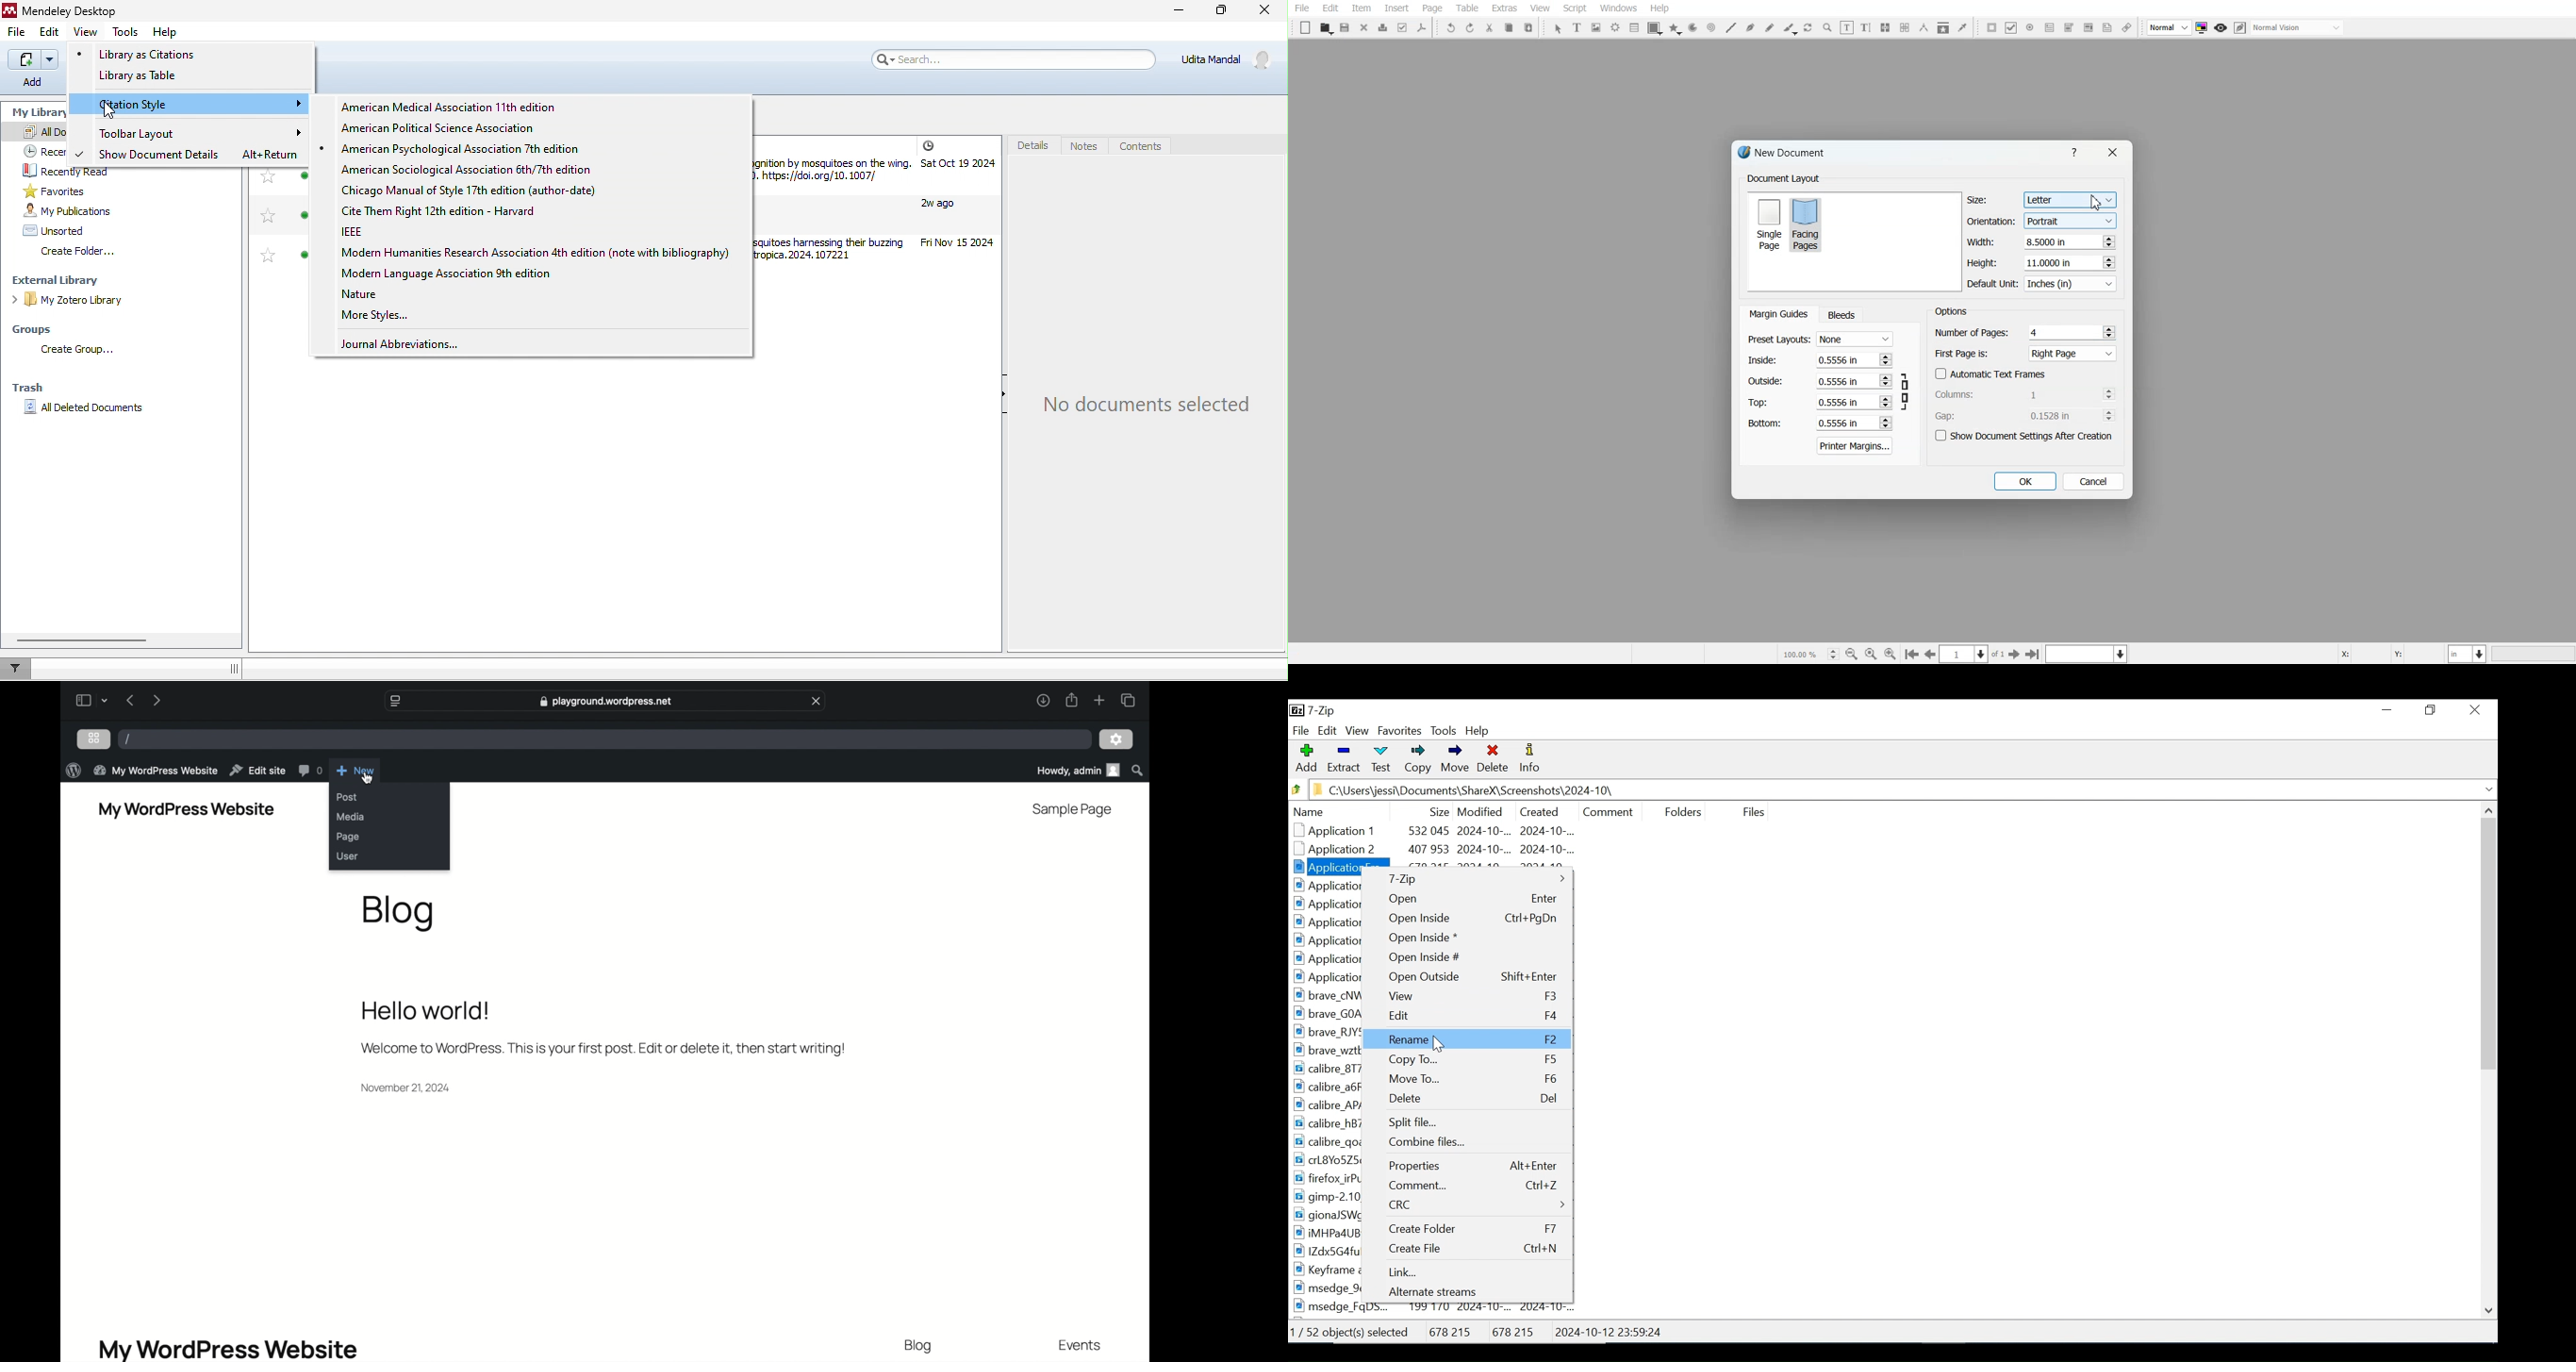 The width and height of the screenshot is (2576, 1372). I want to click on 1, so click(2053, 394).